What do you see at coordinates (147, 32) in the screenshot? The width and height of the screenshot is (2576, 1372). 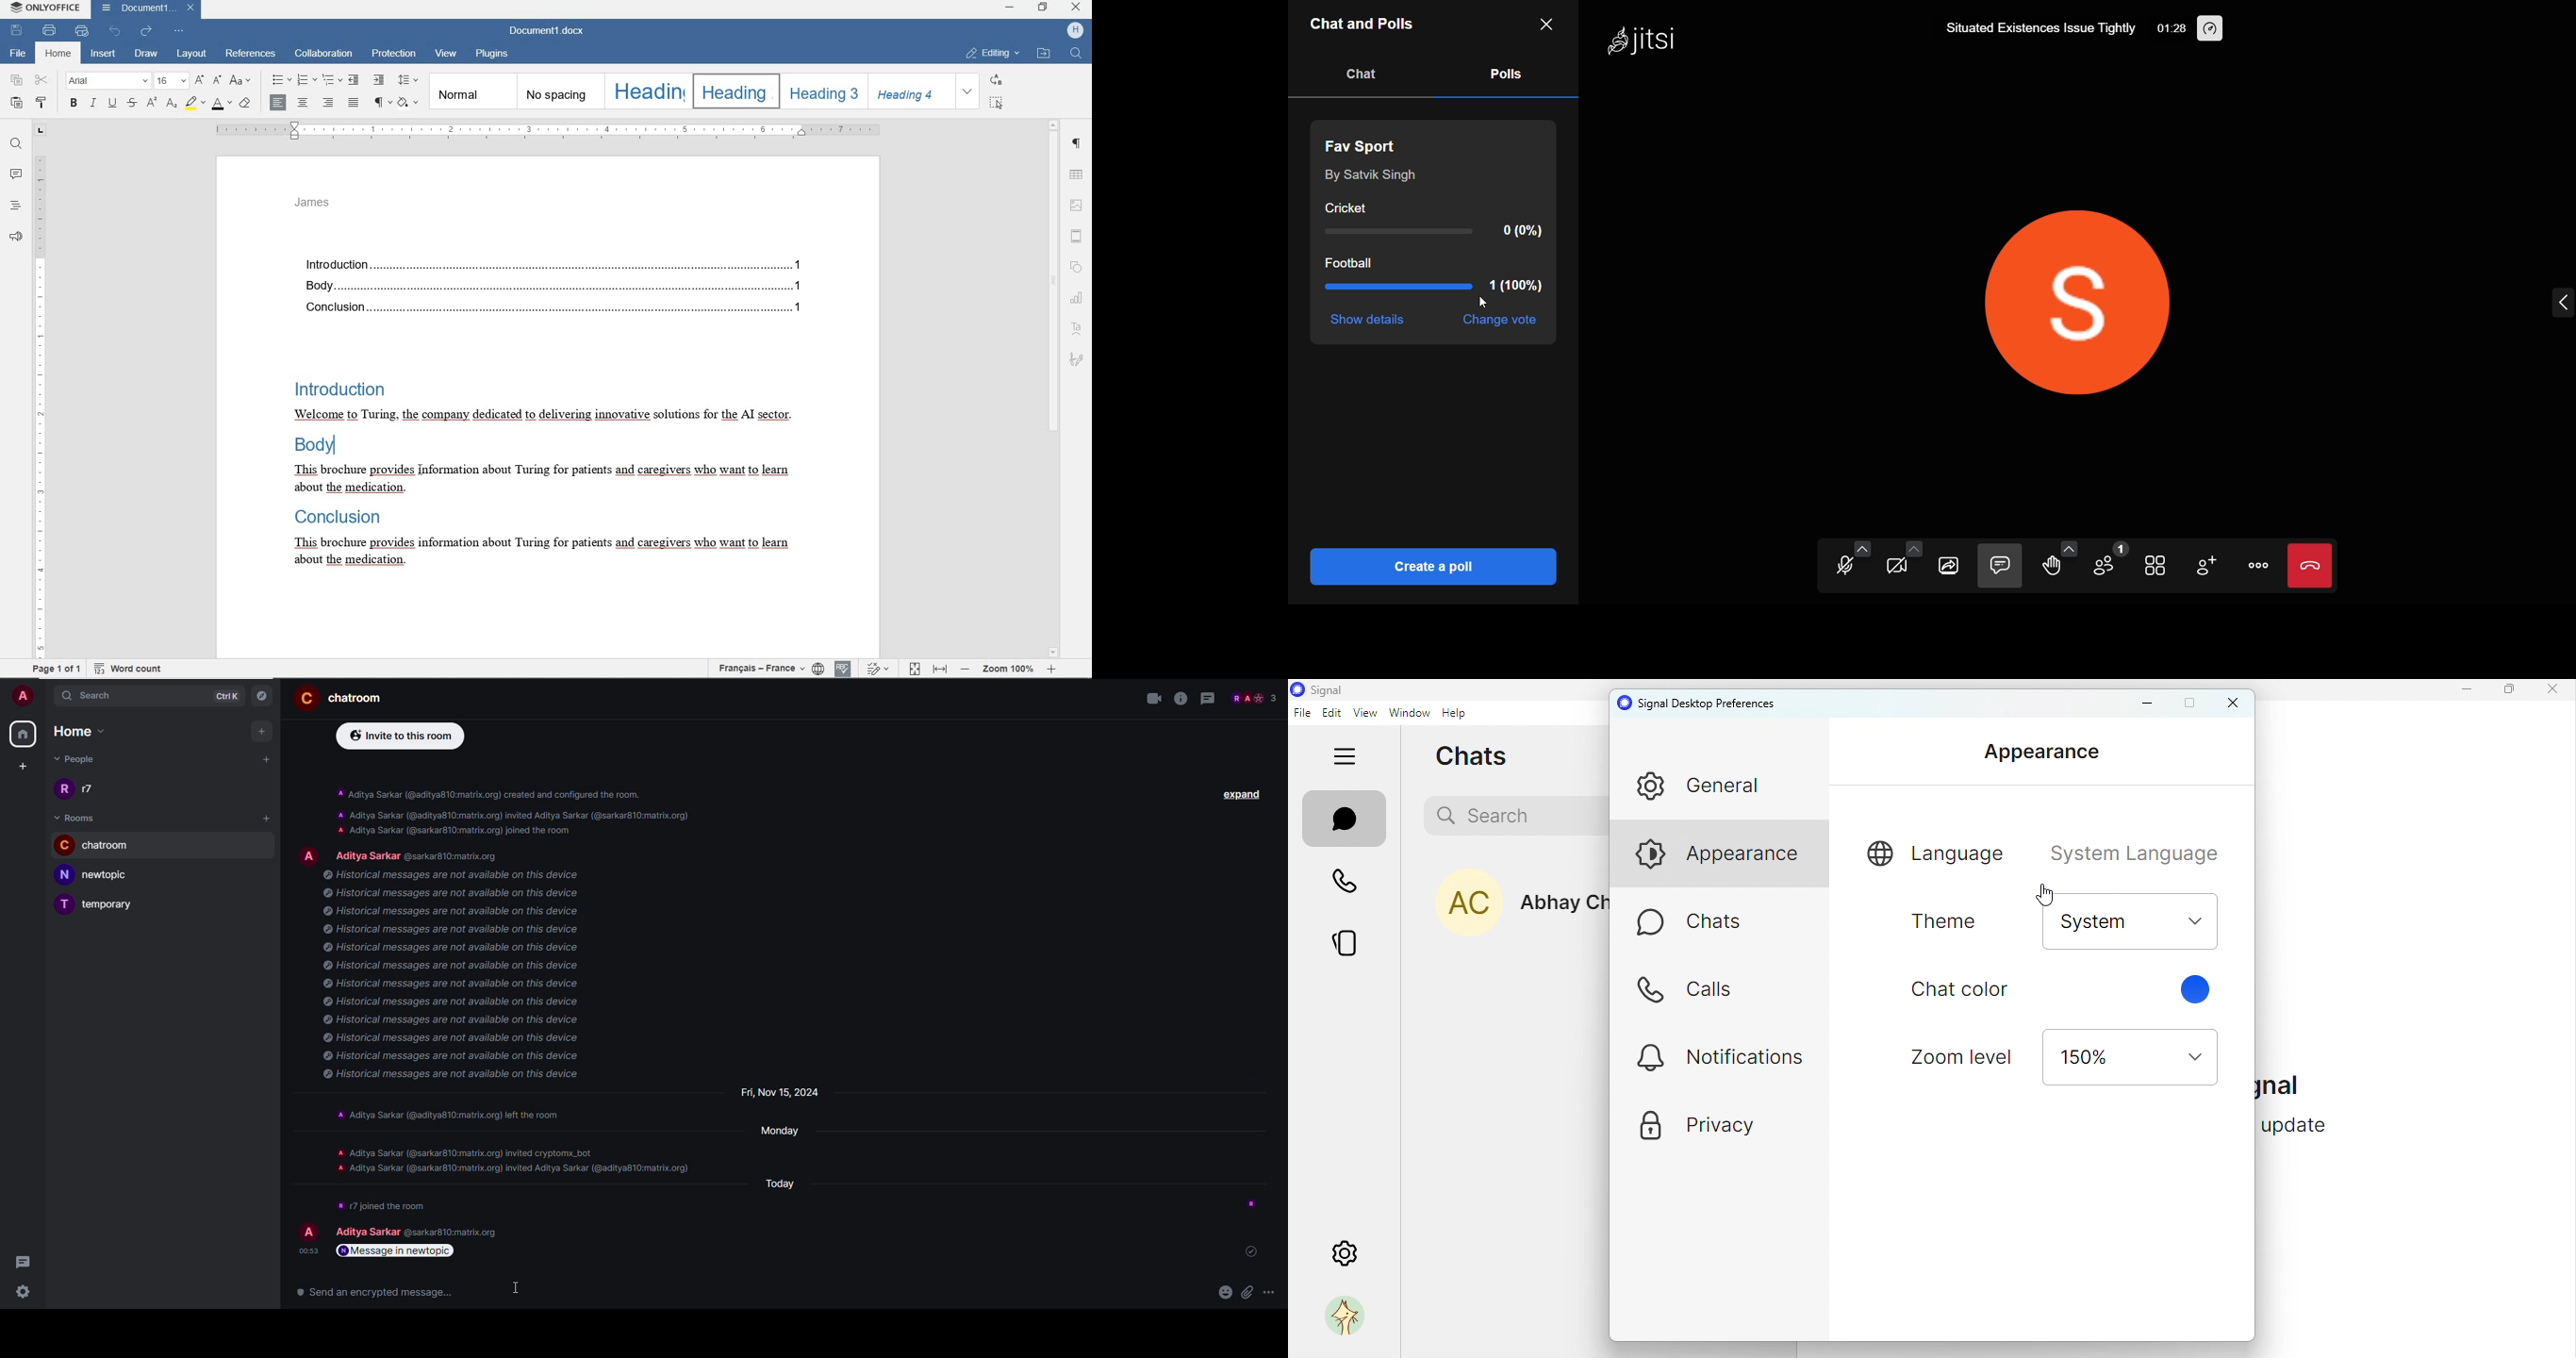 I see `REDO` at bounding box center [147, 32].